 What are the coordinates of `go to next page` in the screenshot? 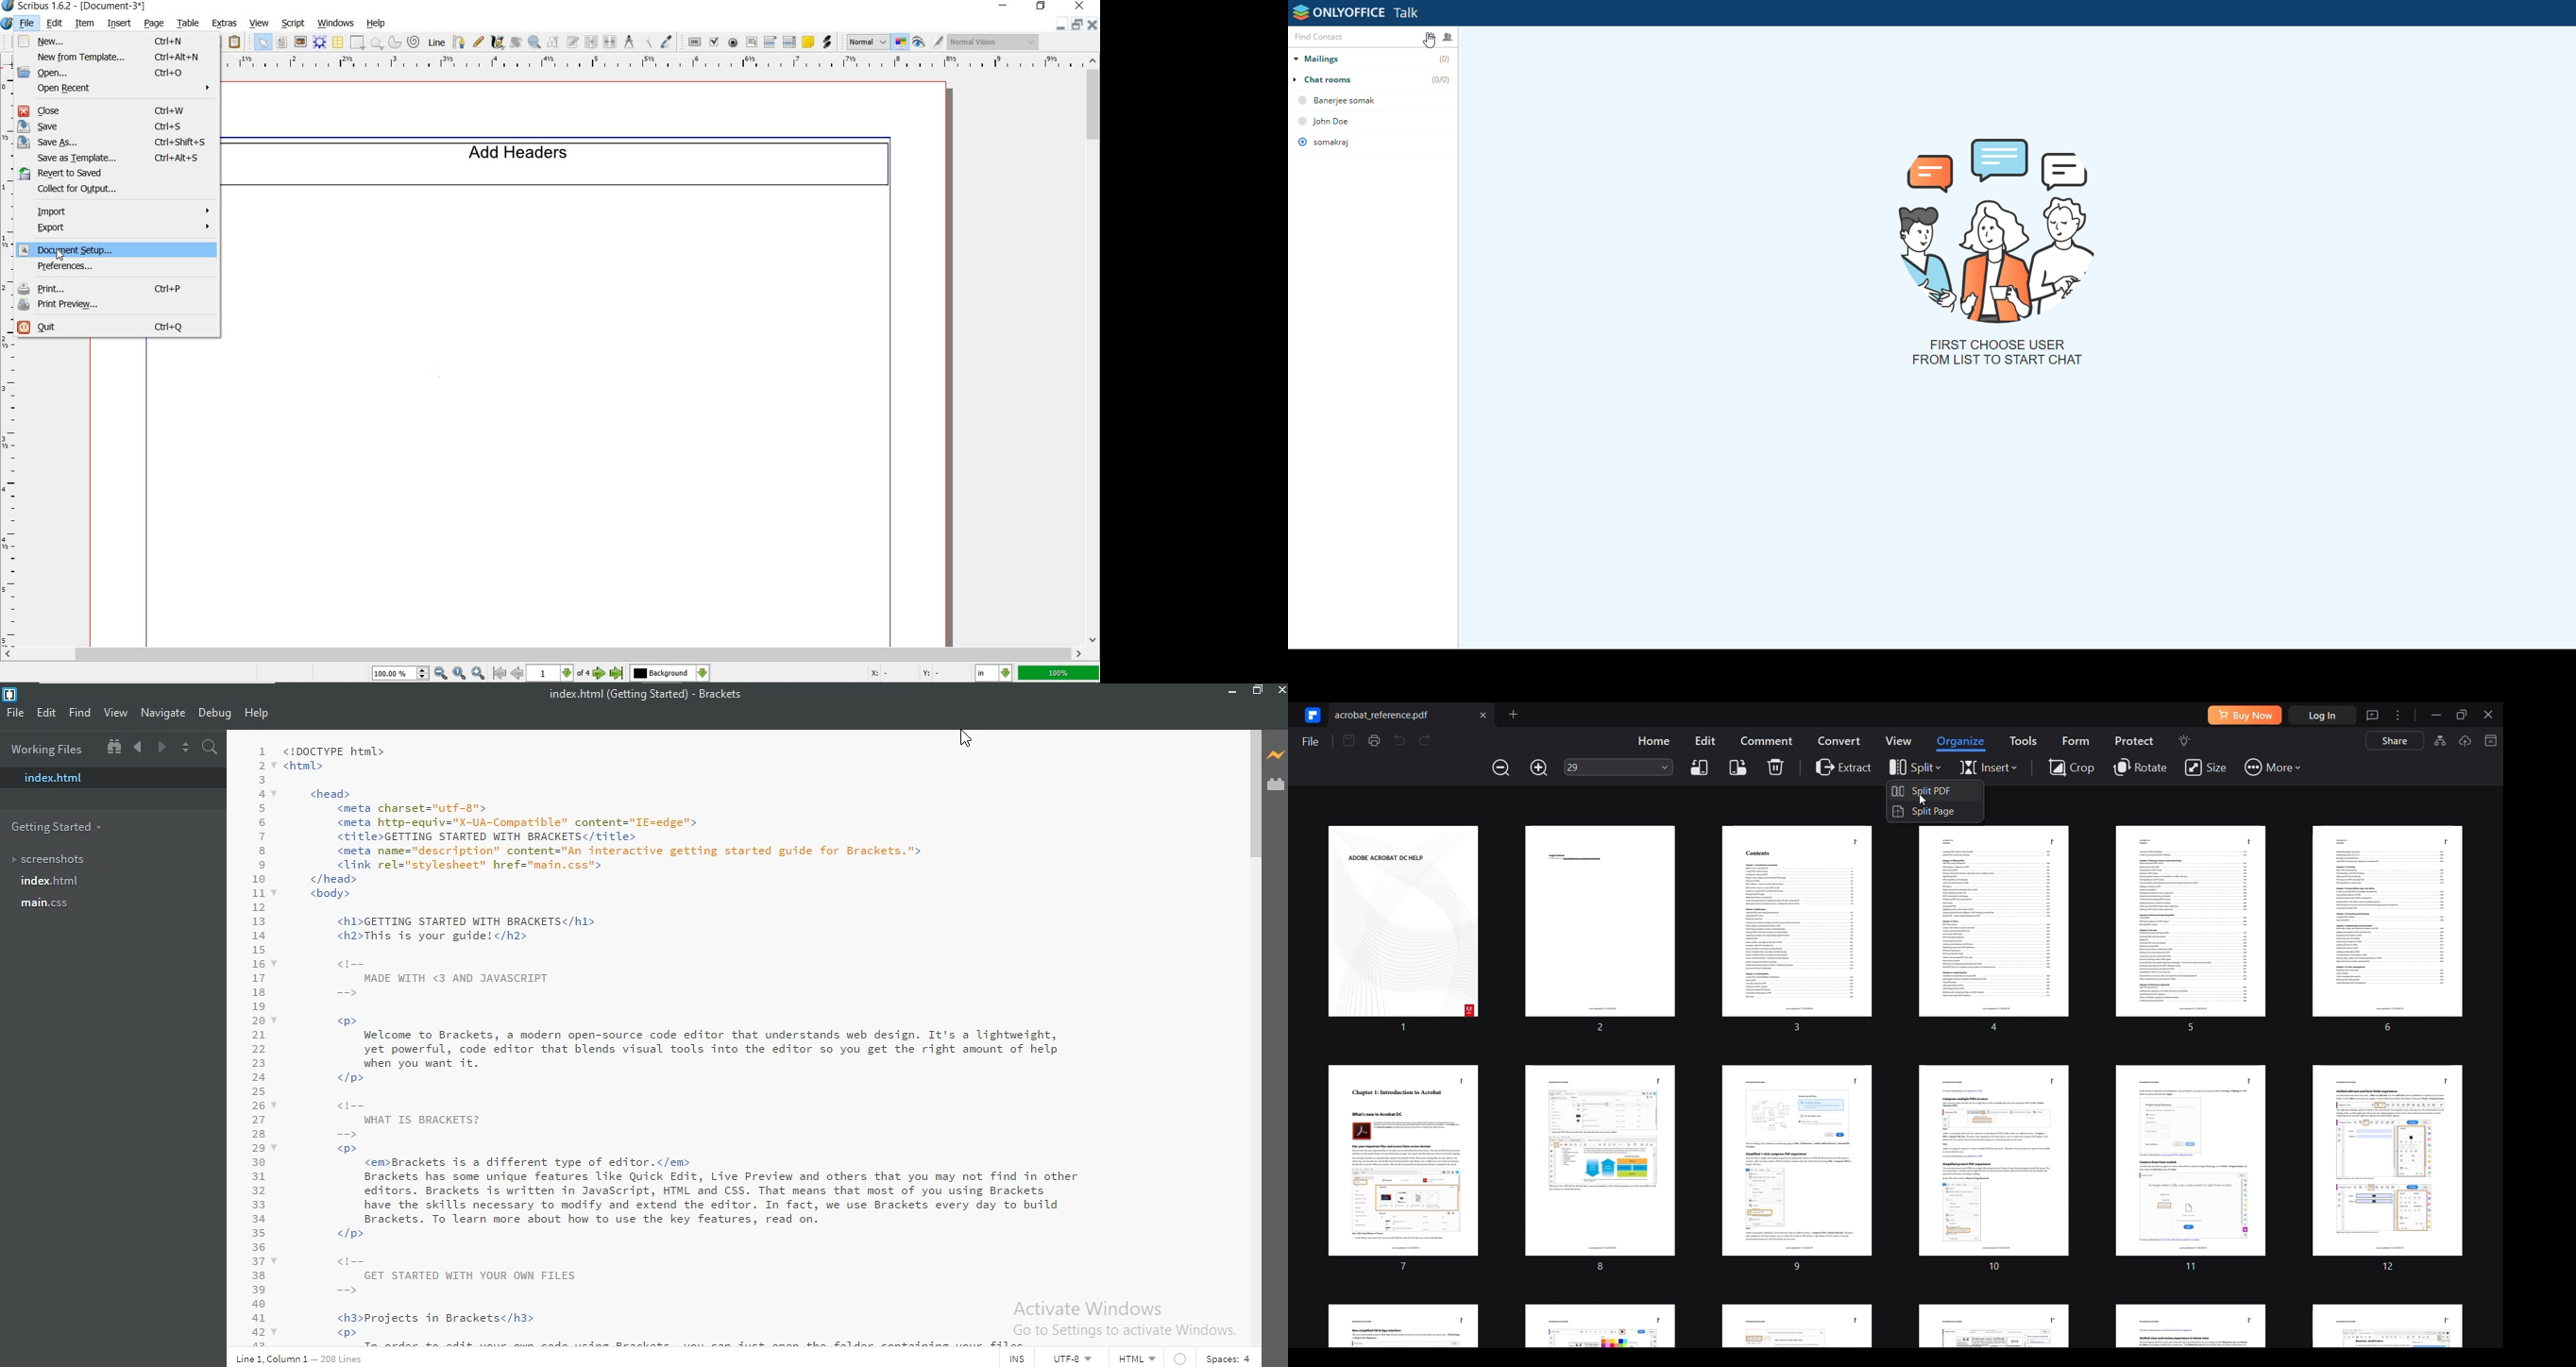 It's located at (601, 674).